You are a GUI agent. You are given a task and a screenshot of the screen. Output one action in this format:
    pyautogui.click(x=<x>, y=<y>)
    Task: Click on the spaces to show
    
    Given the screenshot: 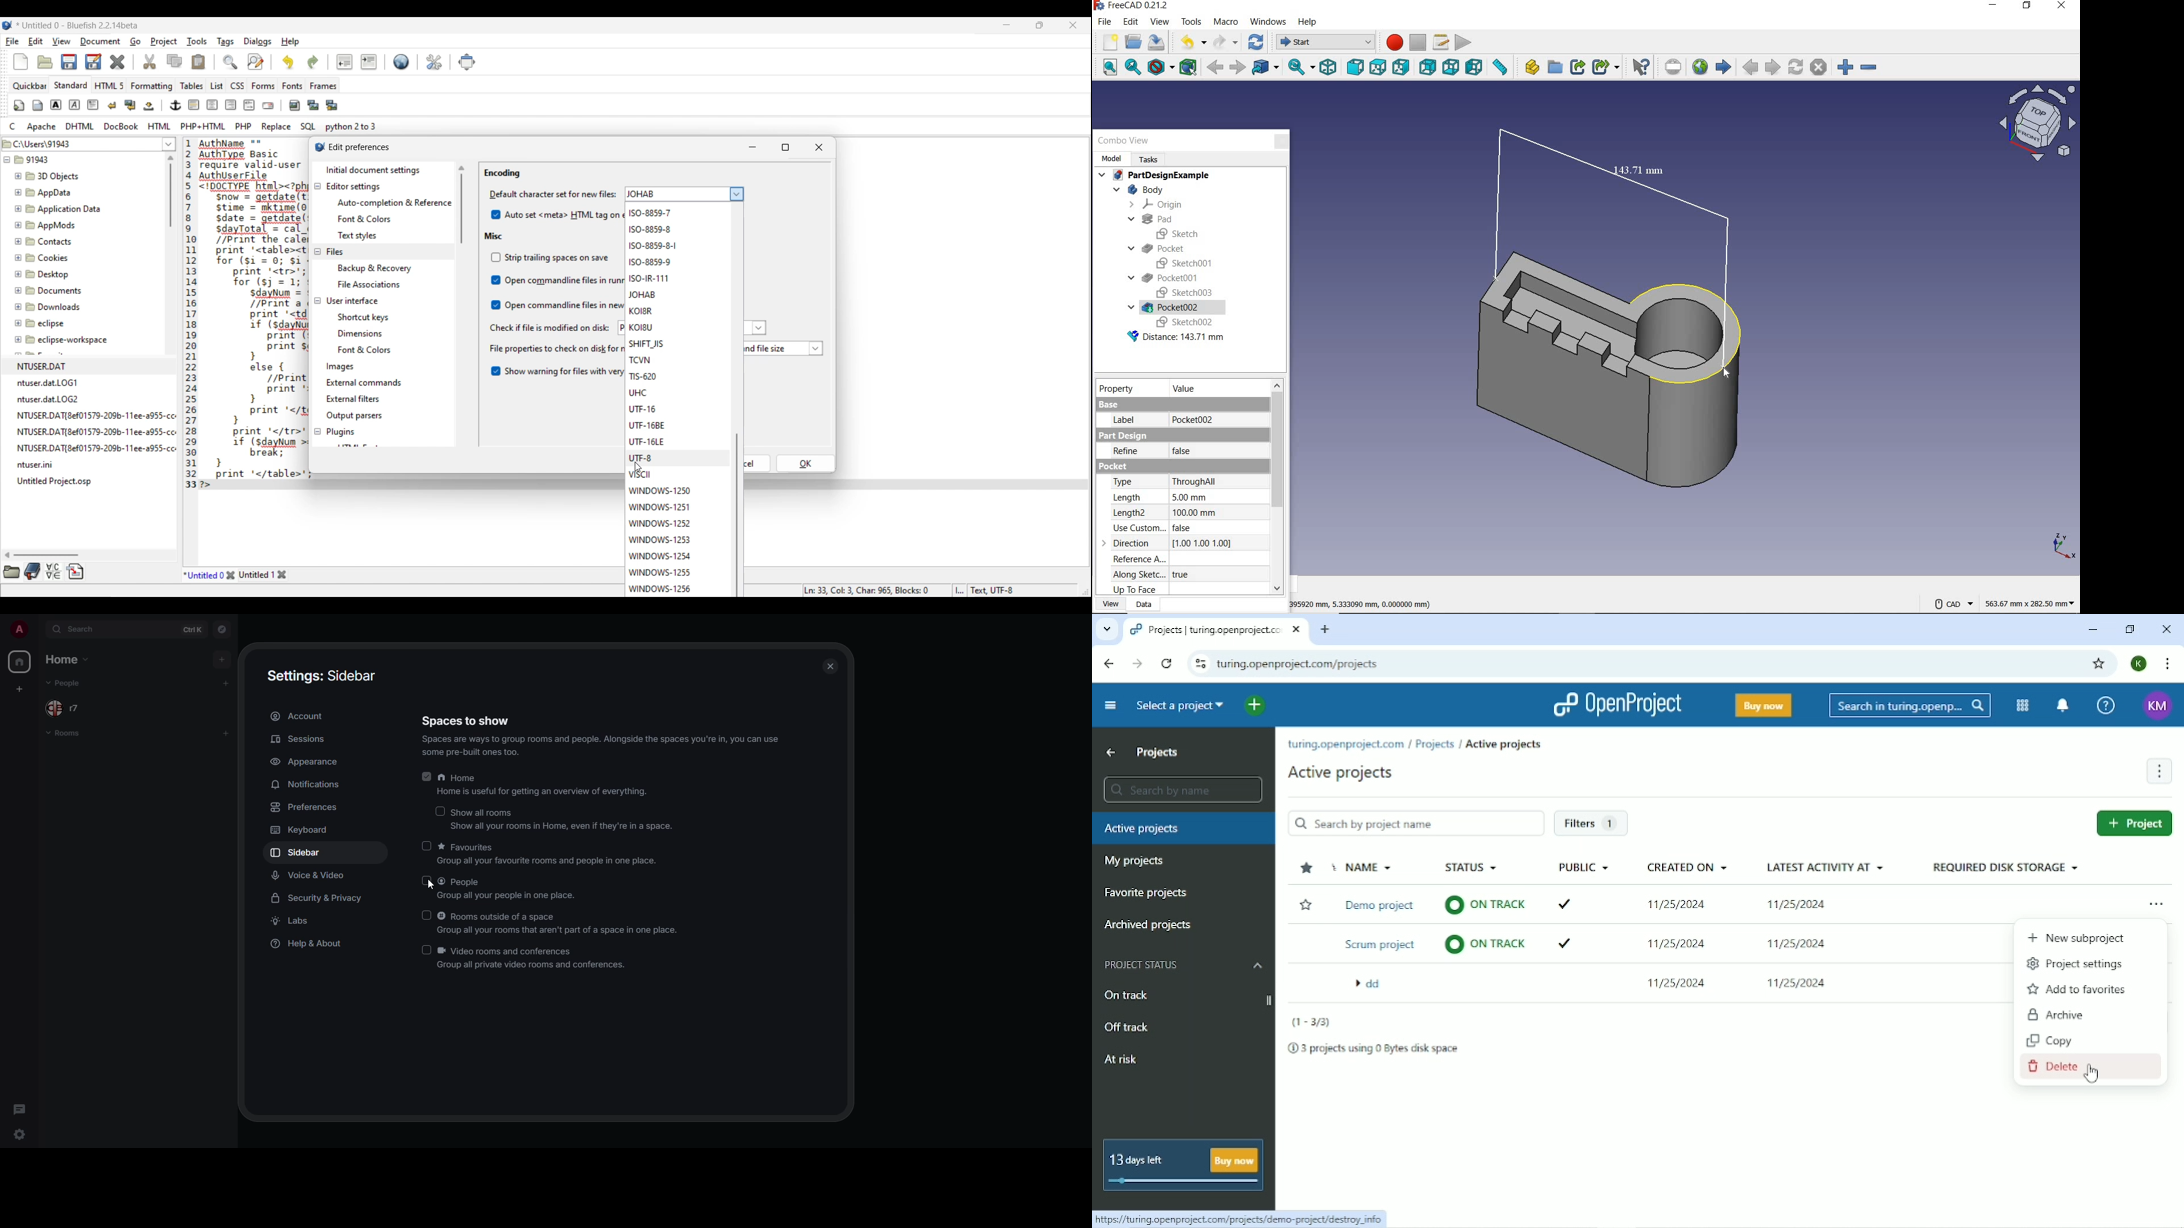 What is the action you would take?
    pyautogui.click(x=470, y=720)
    